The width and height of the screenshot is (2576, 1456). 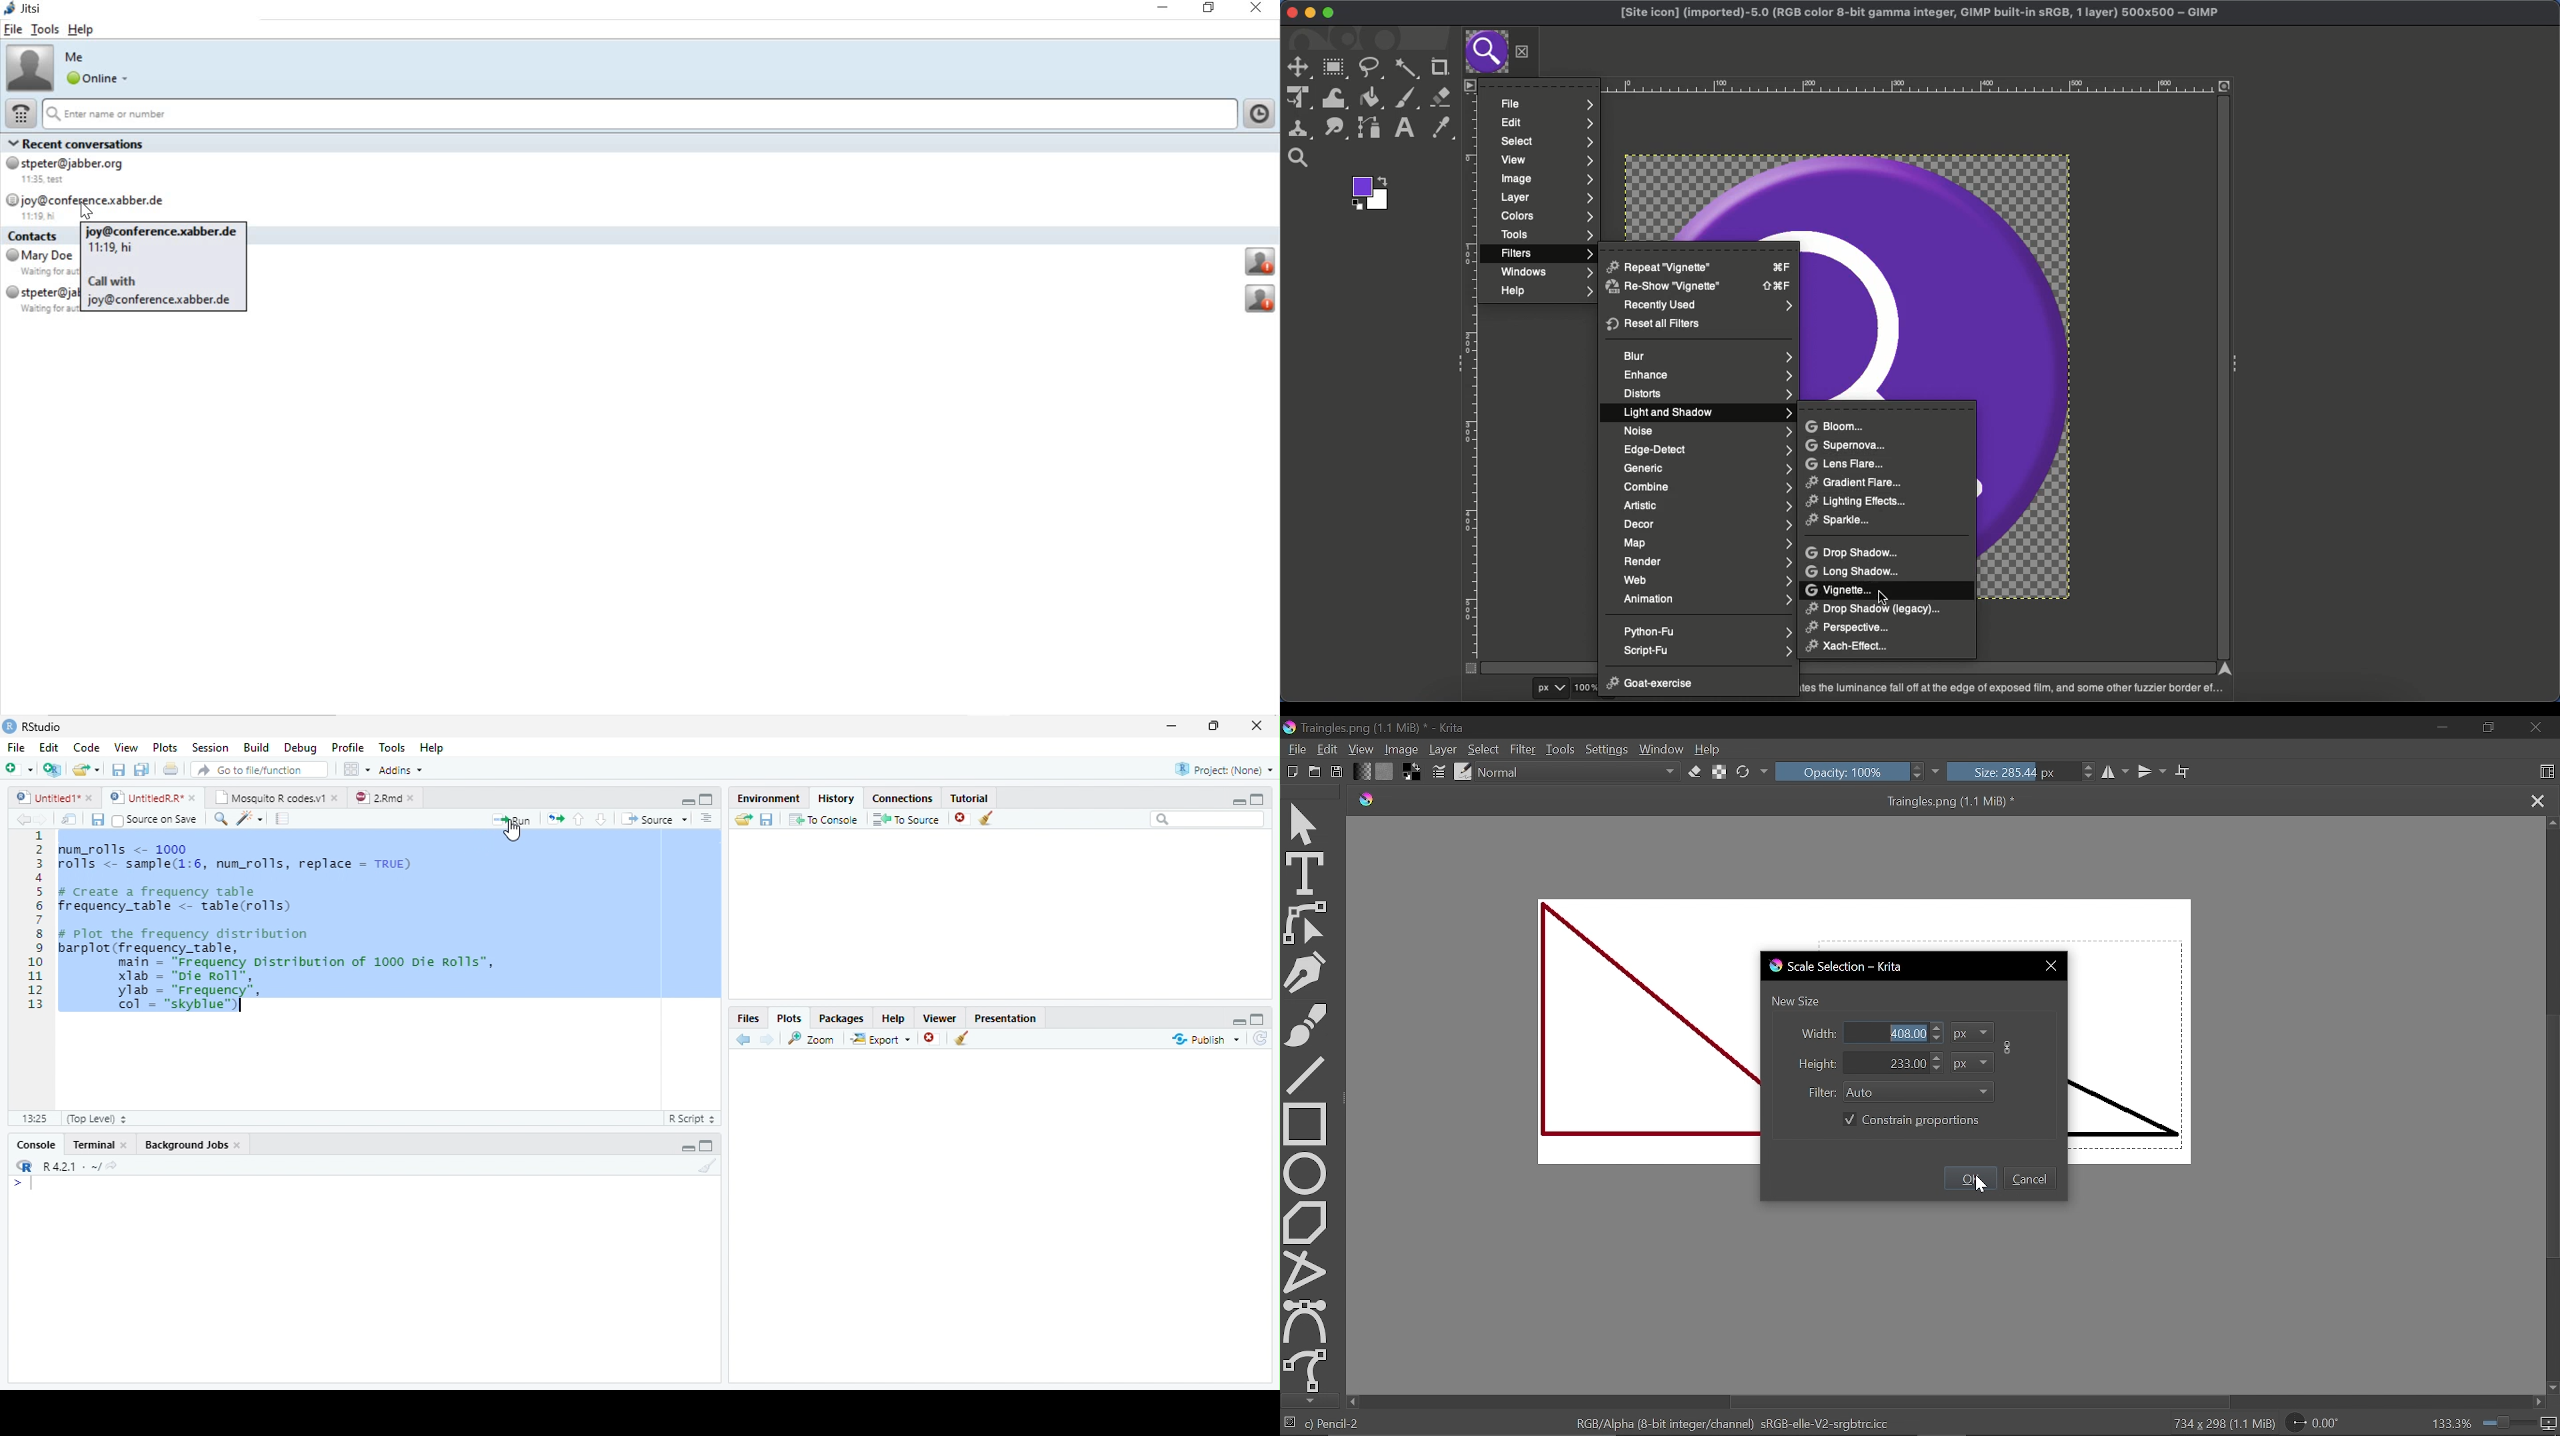 I want to click on Next Source Location, so click(x=42, y=818).